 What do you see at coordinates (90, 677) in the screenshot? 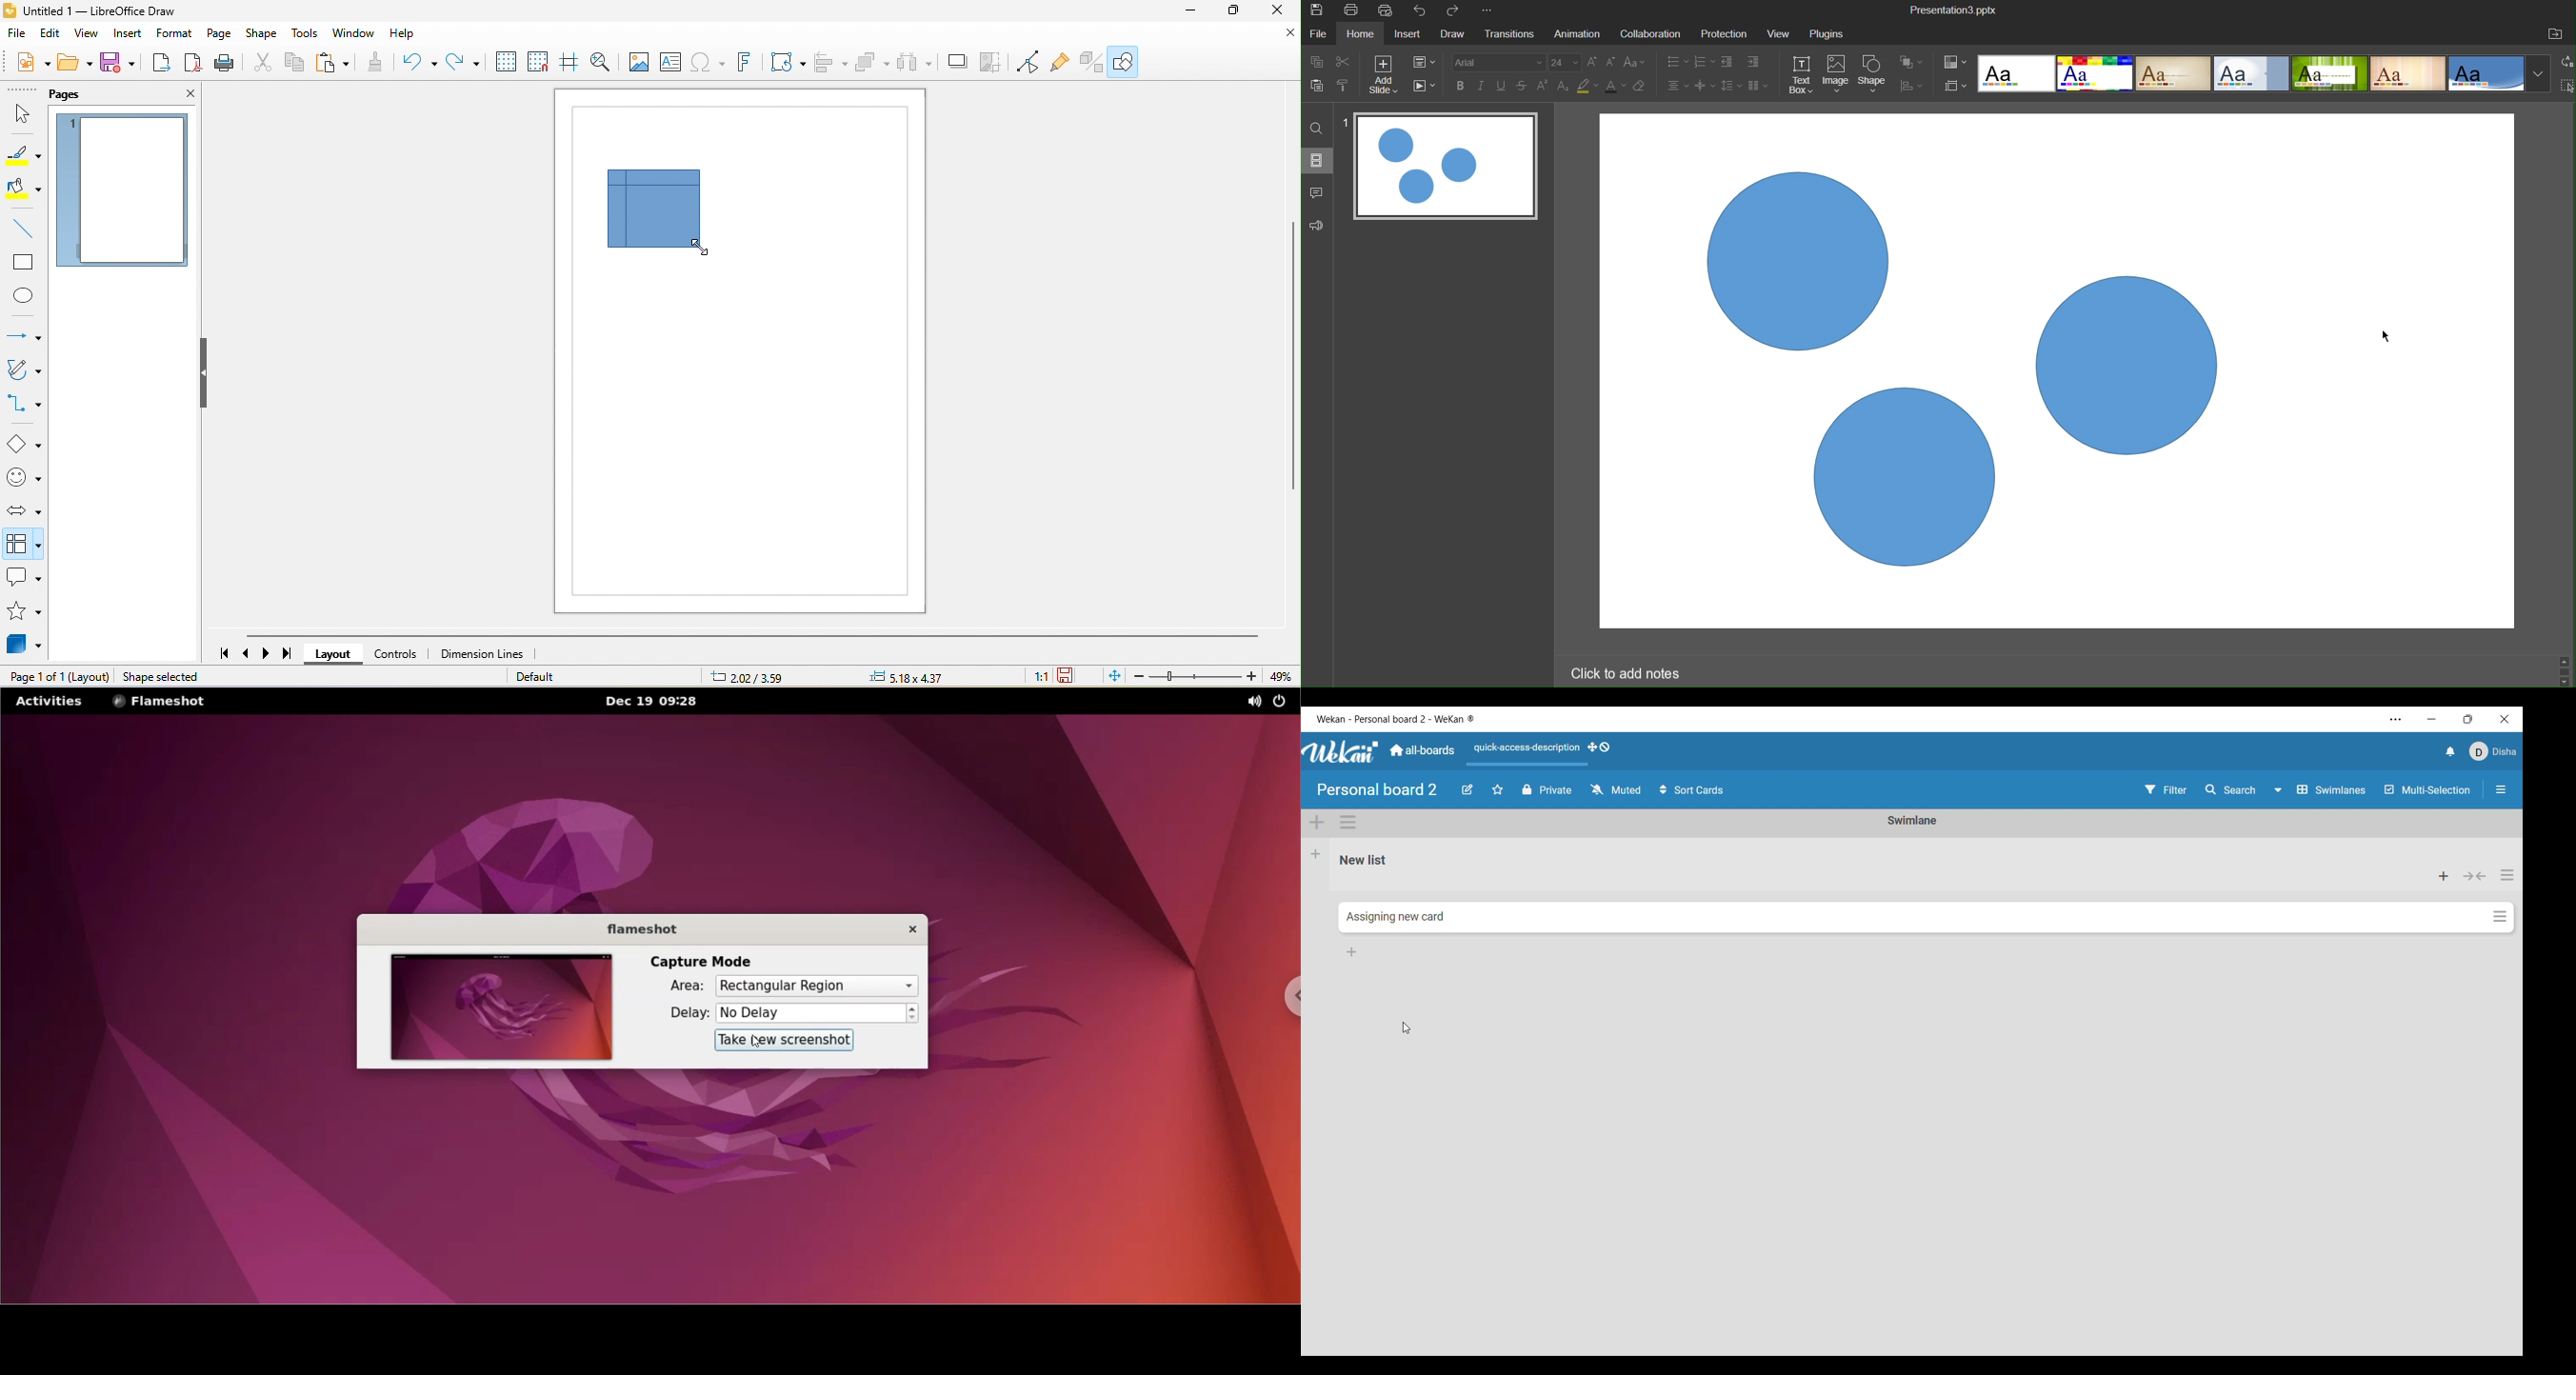
I see `(layout)` at bounding box center [90, 677].